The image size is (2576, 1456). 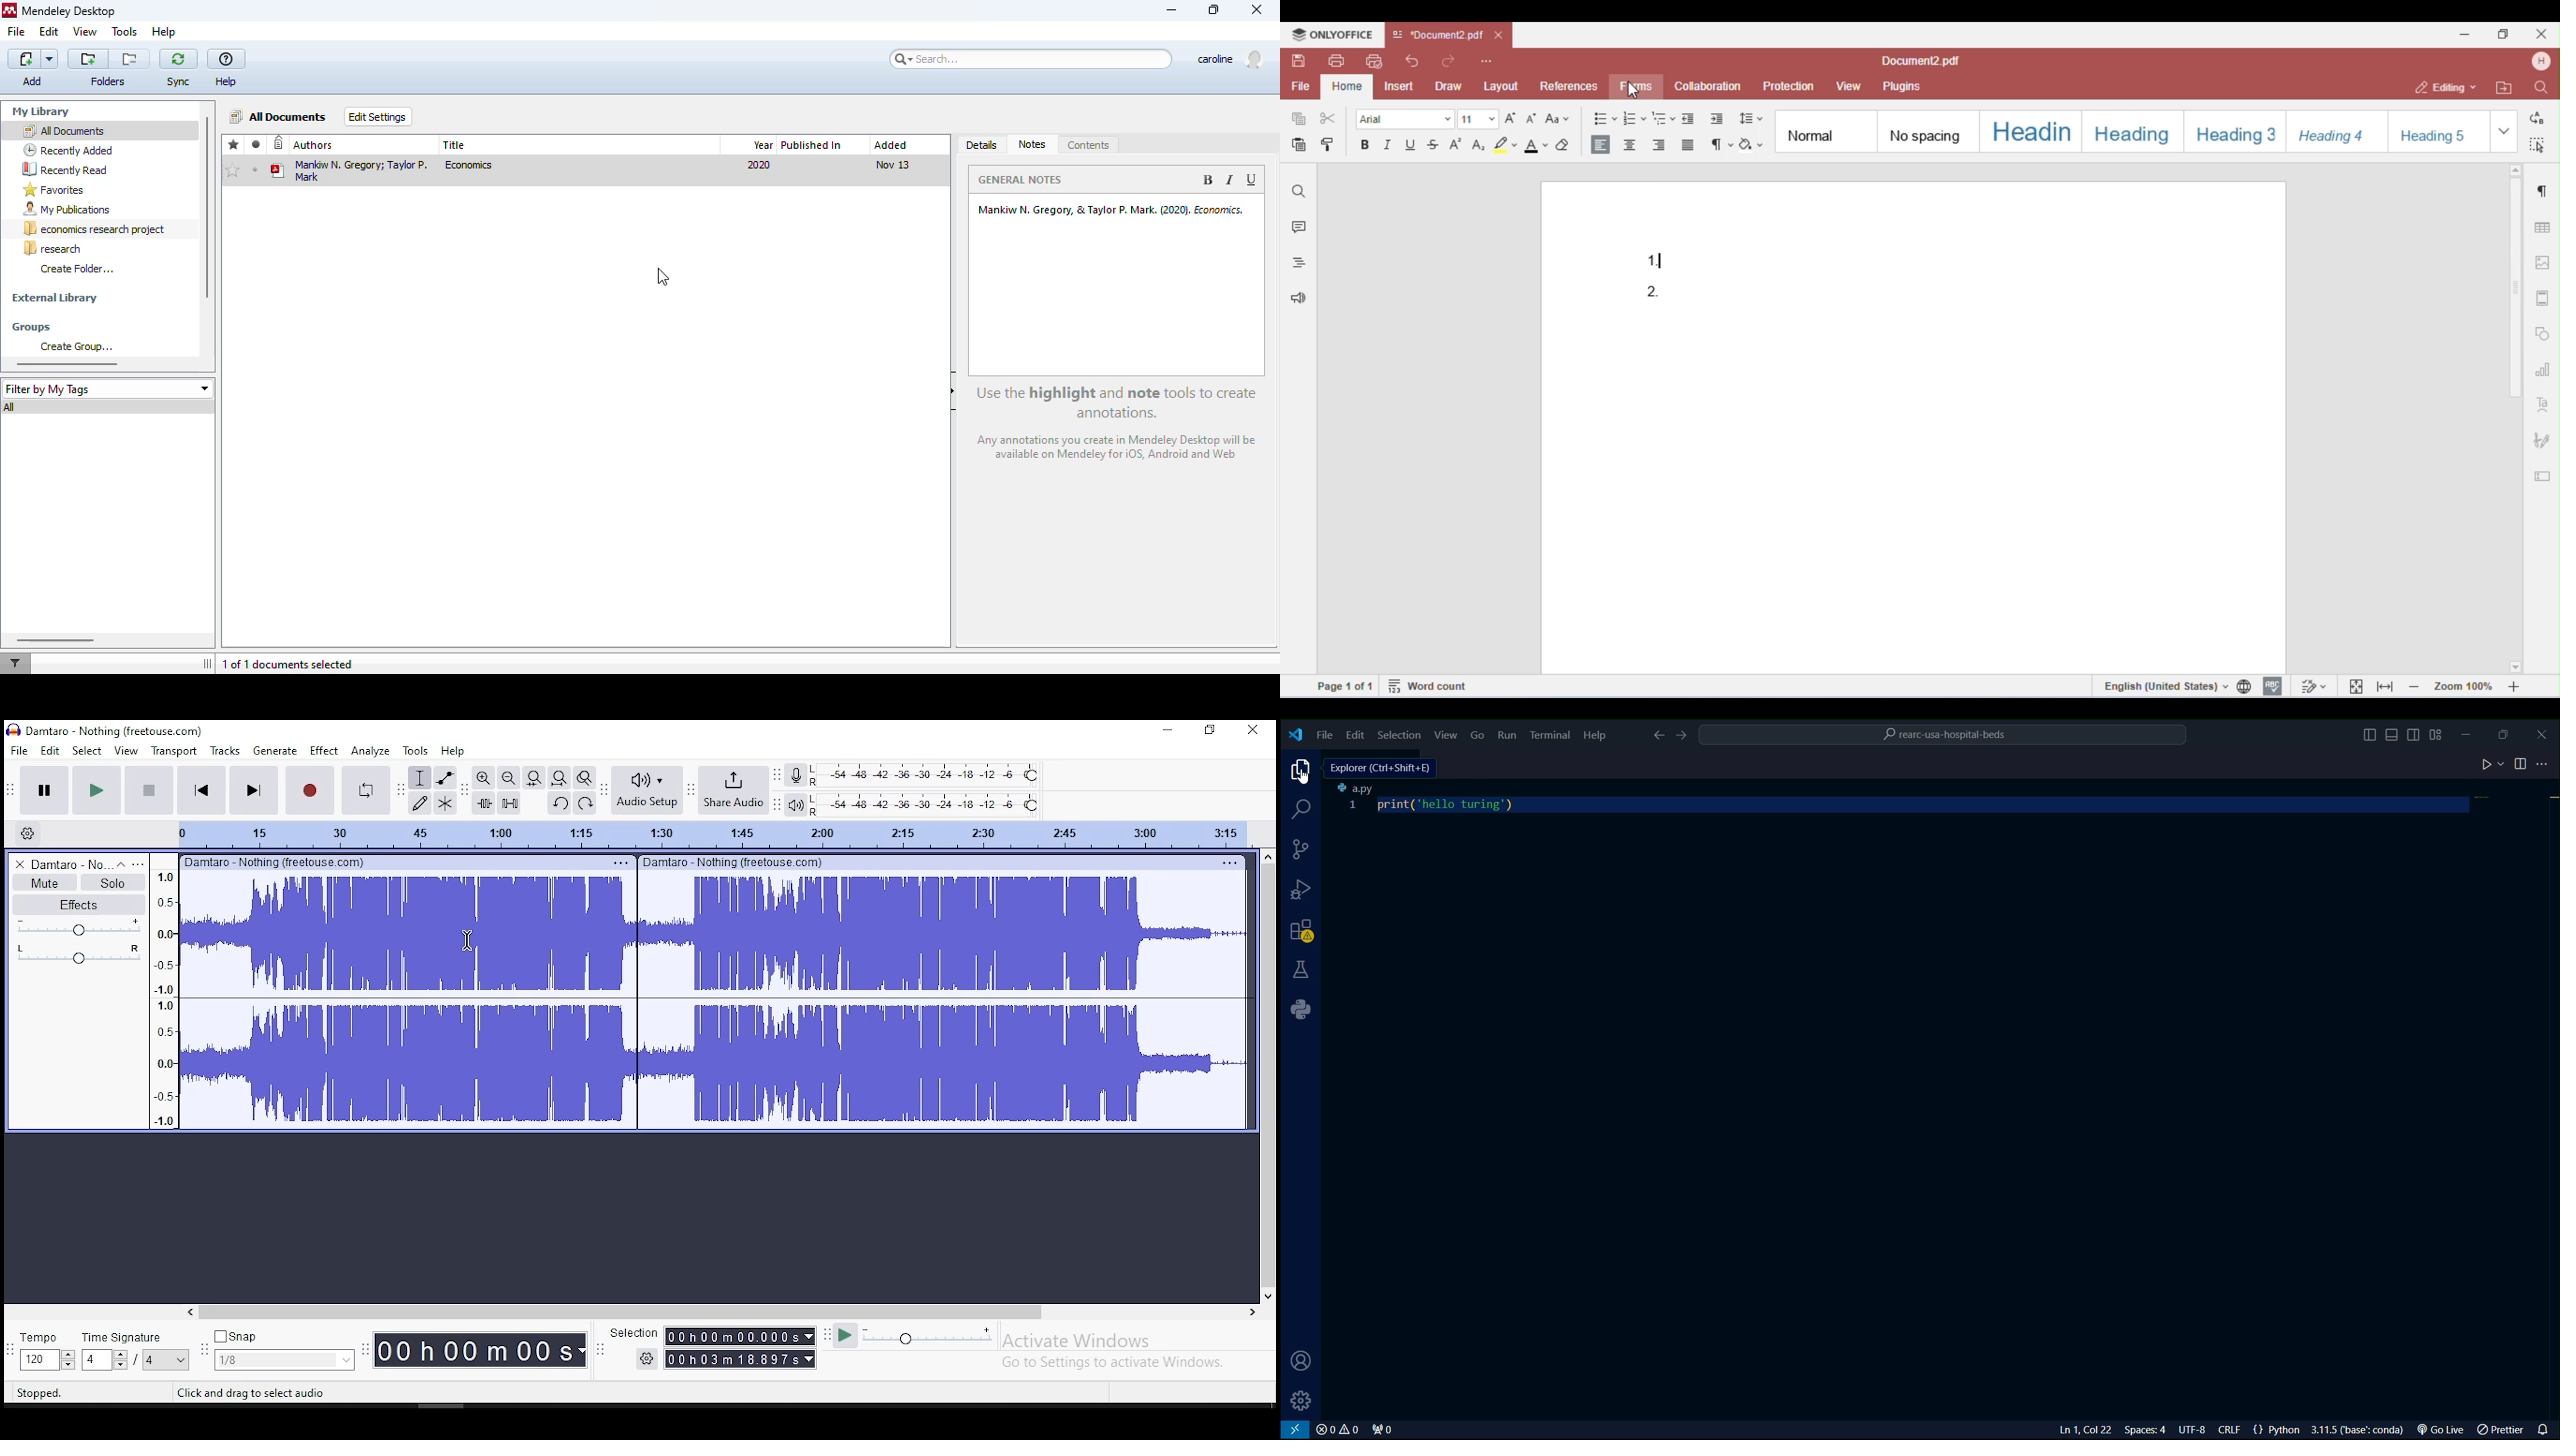 What do you see at coordinates (106, 1360) in the screenshot?
I see `toggle buttons` at bounding box center [106, 1360].